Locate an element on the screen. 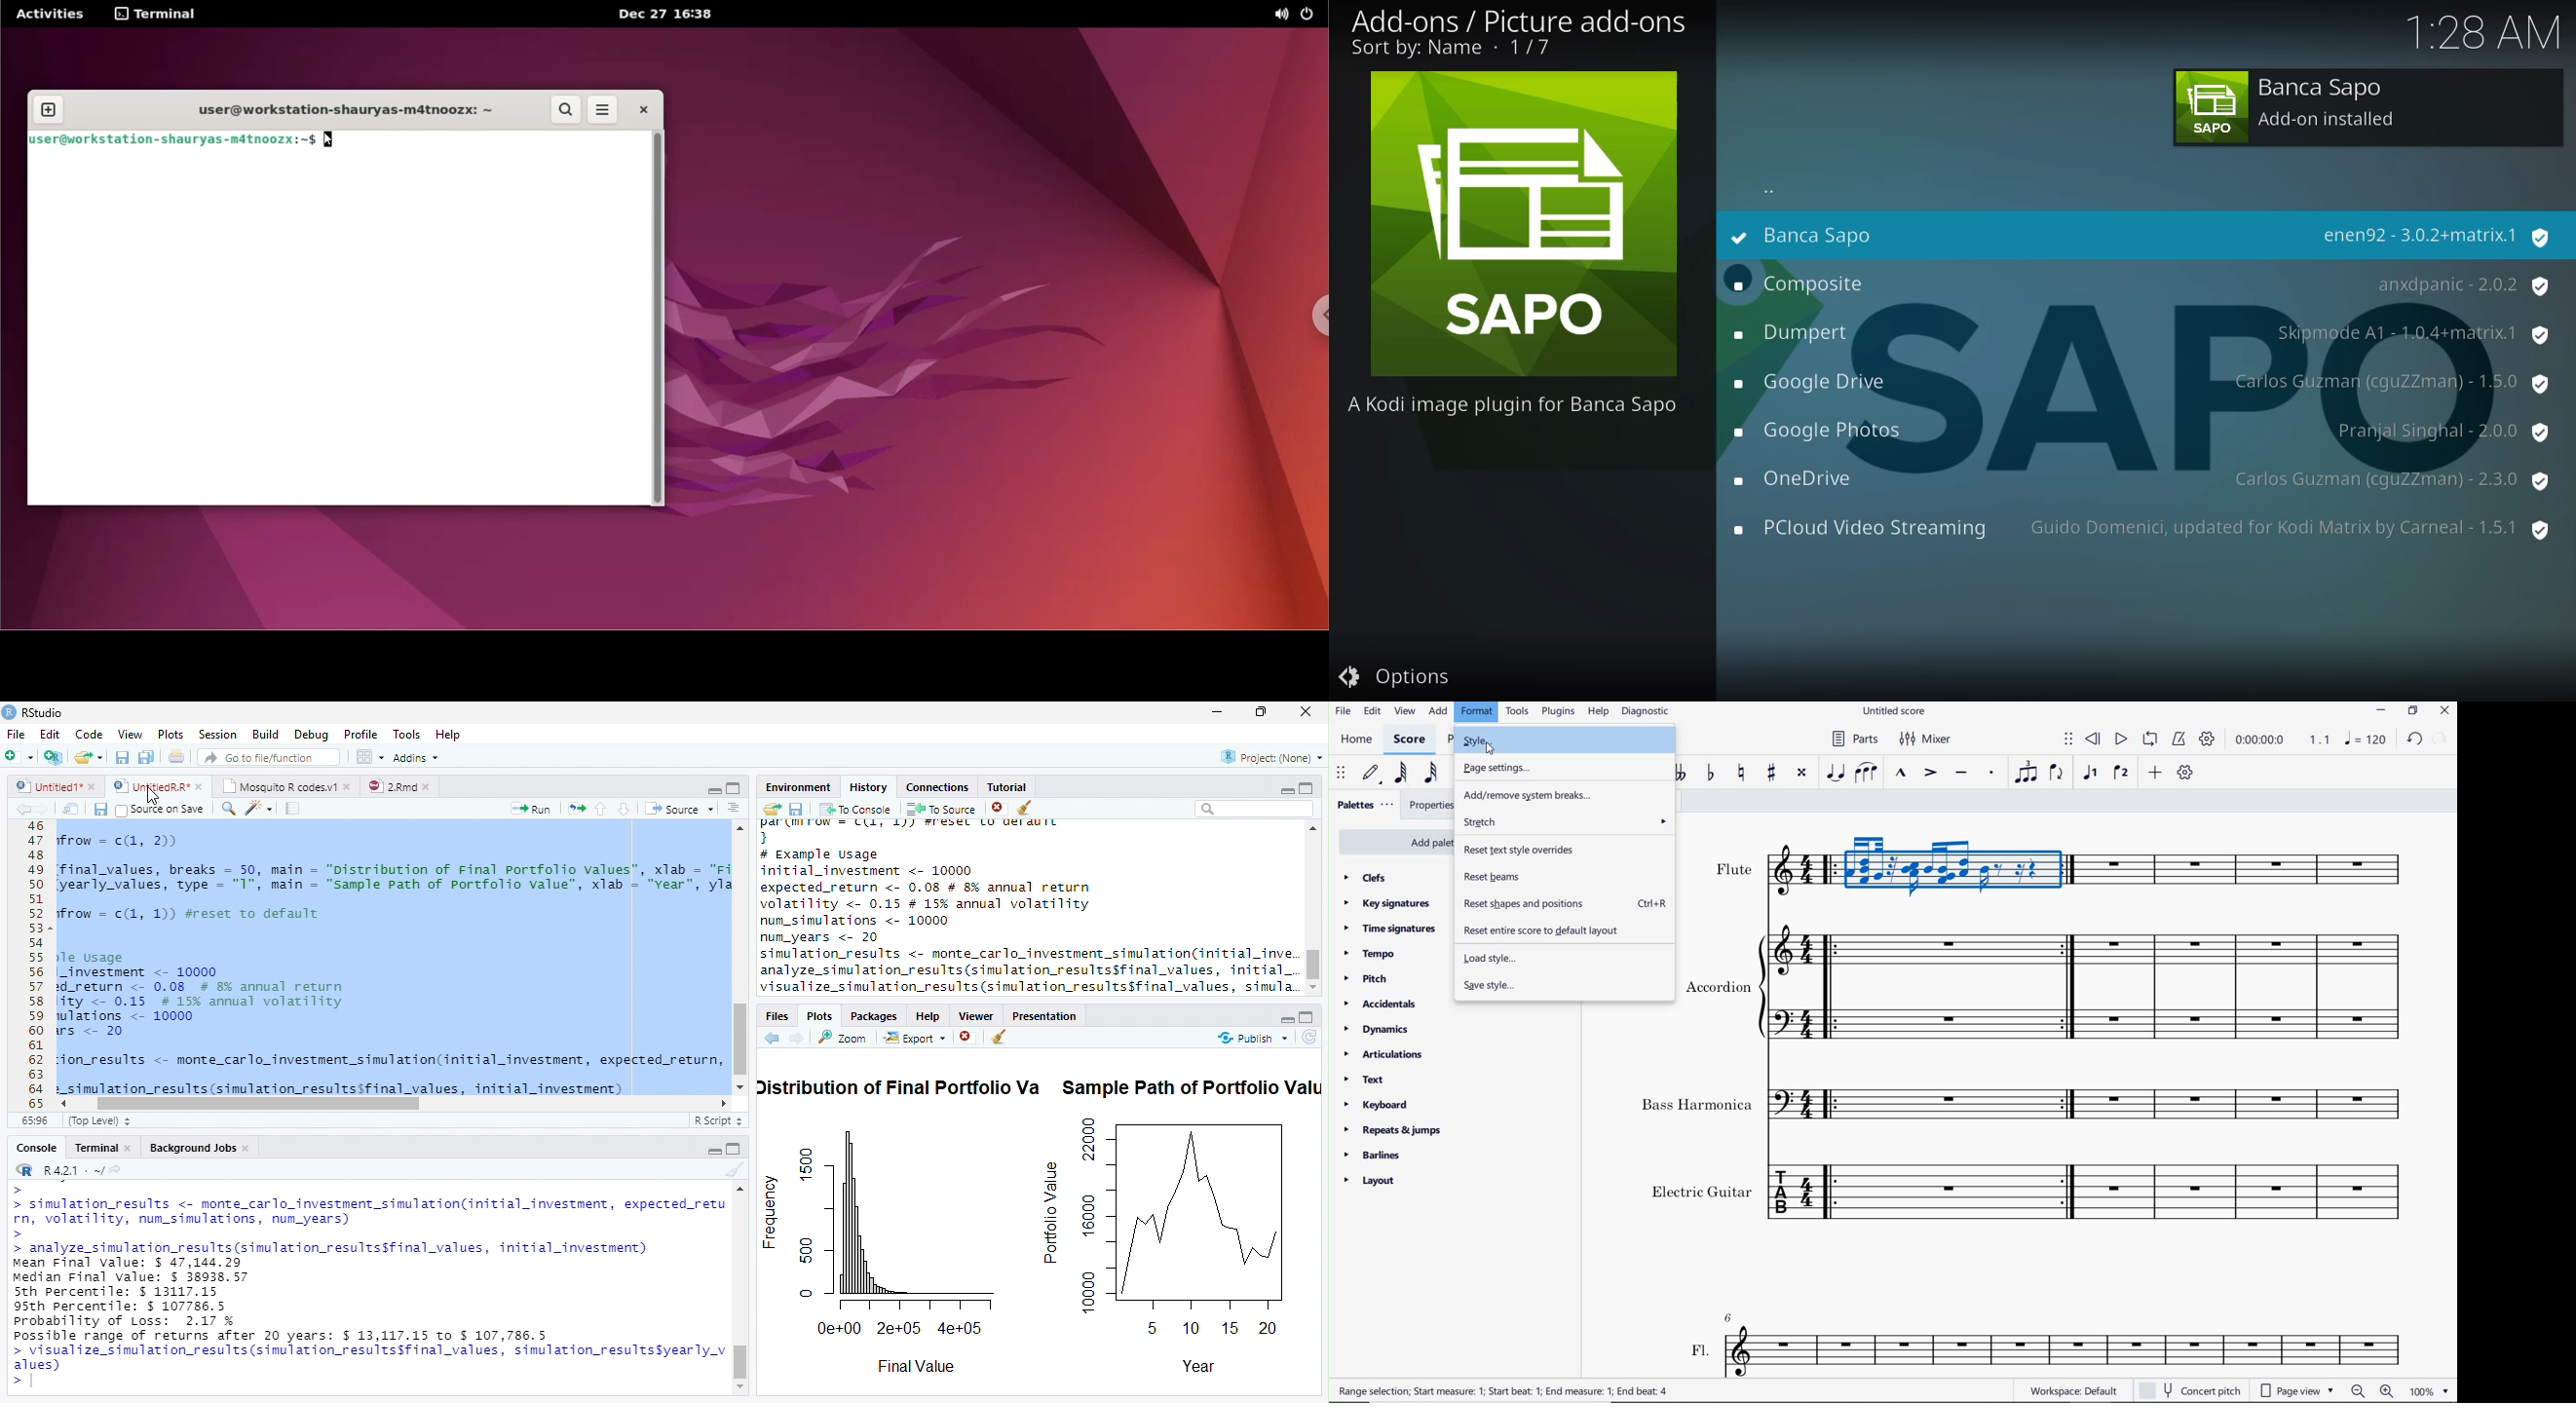 The height and width of the screenshot is (1428, 2576). back is located at coordinates (1771, 193).